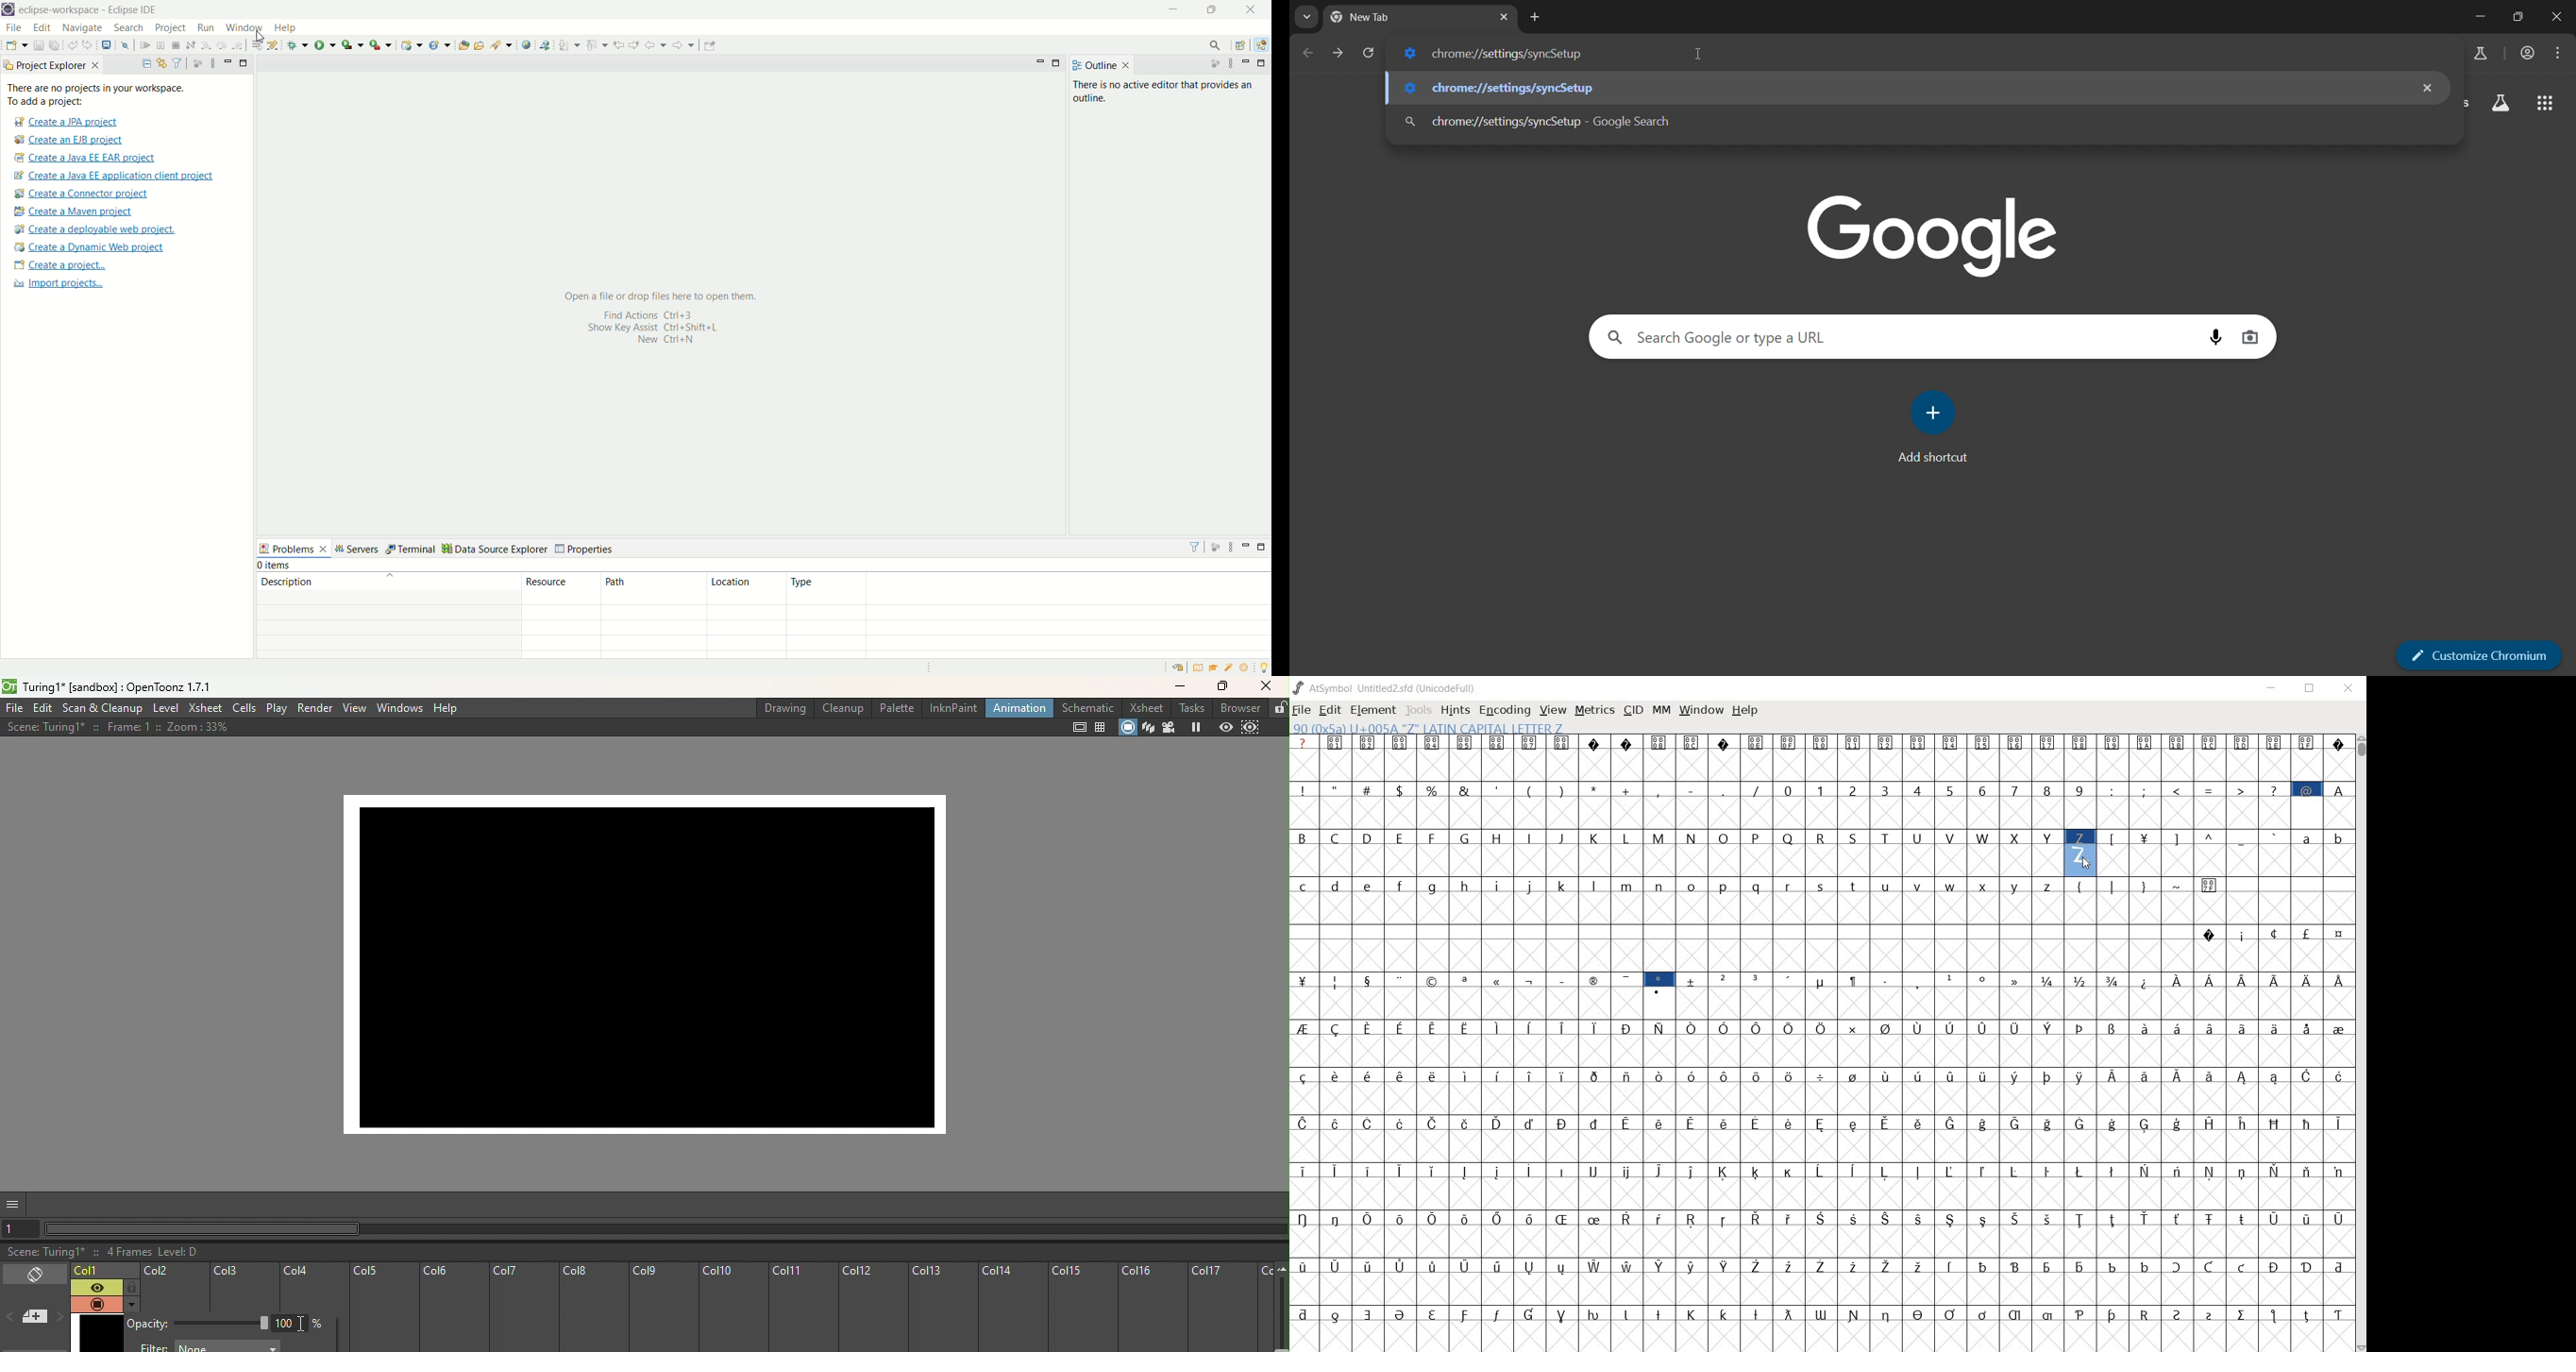  Describe the element at coordinates (1596, 711) in the screenshot. I see `metrics` at that location.